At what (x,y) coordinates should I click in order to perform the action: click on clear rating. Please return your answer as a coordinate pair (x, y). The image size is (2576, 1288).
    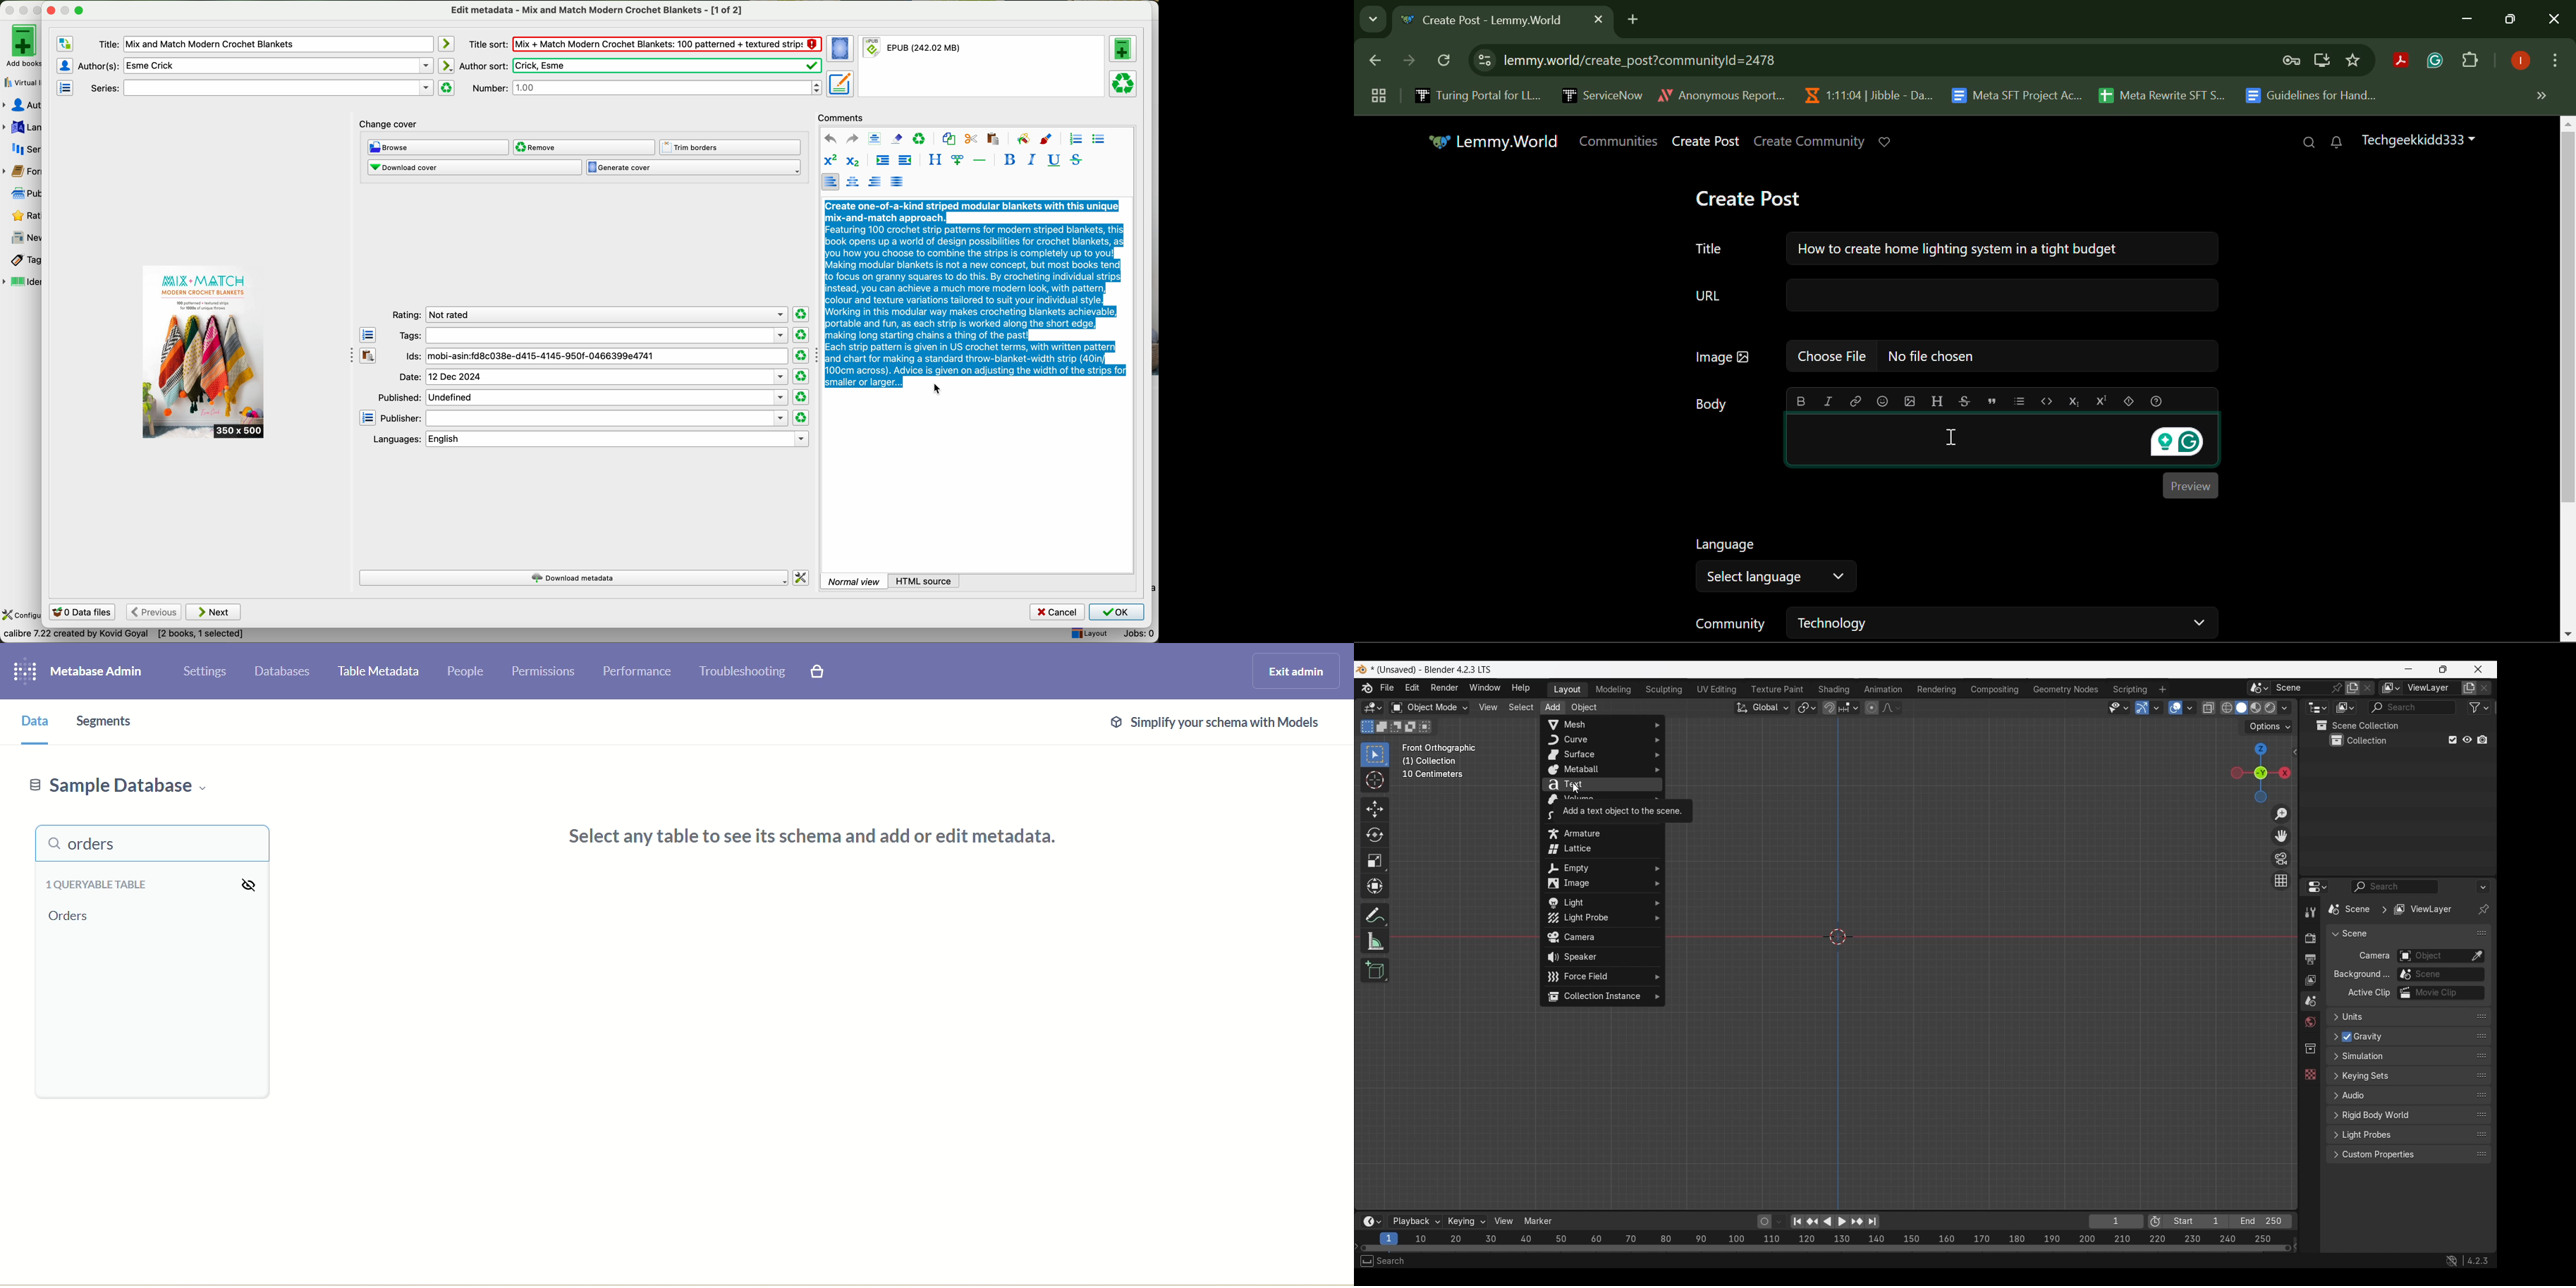
    Looking at the image, I should click on (801, 356).